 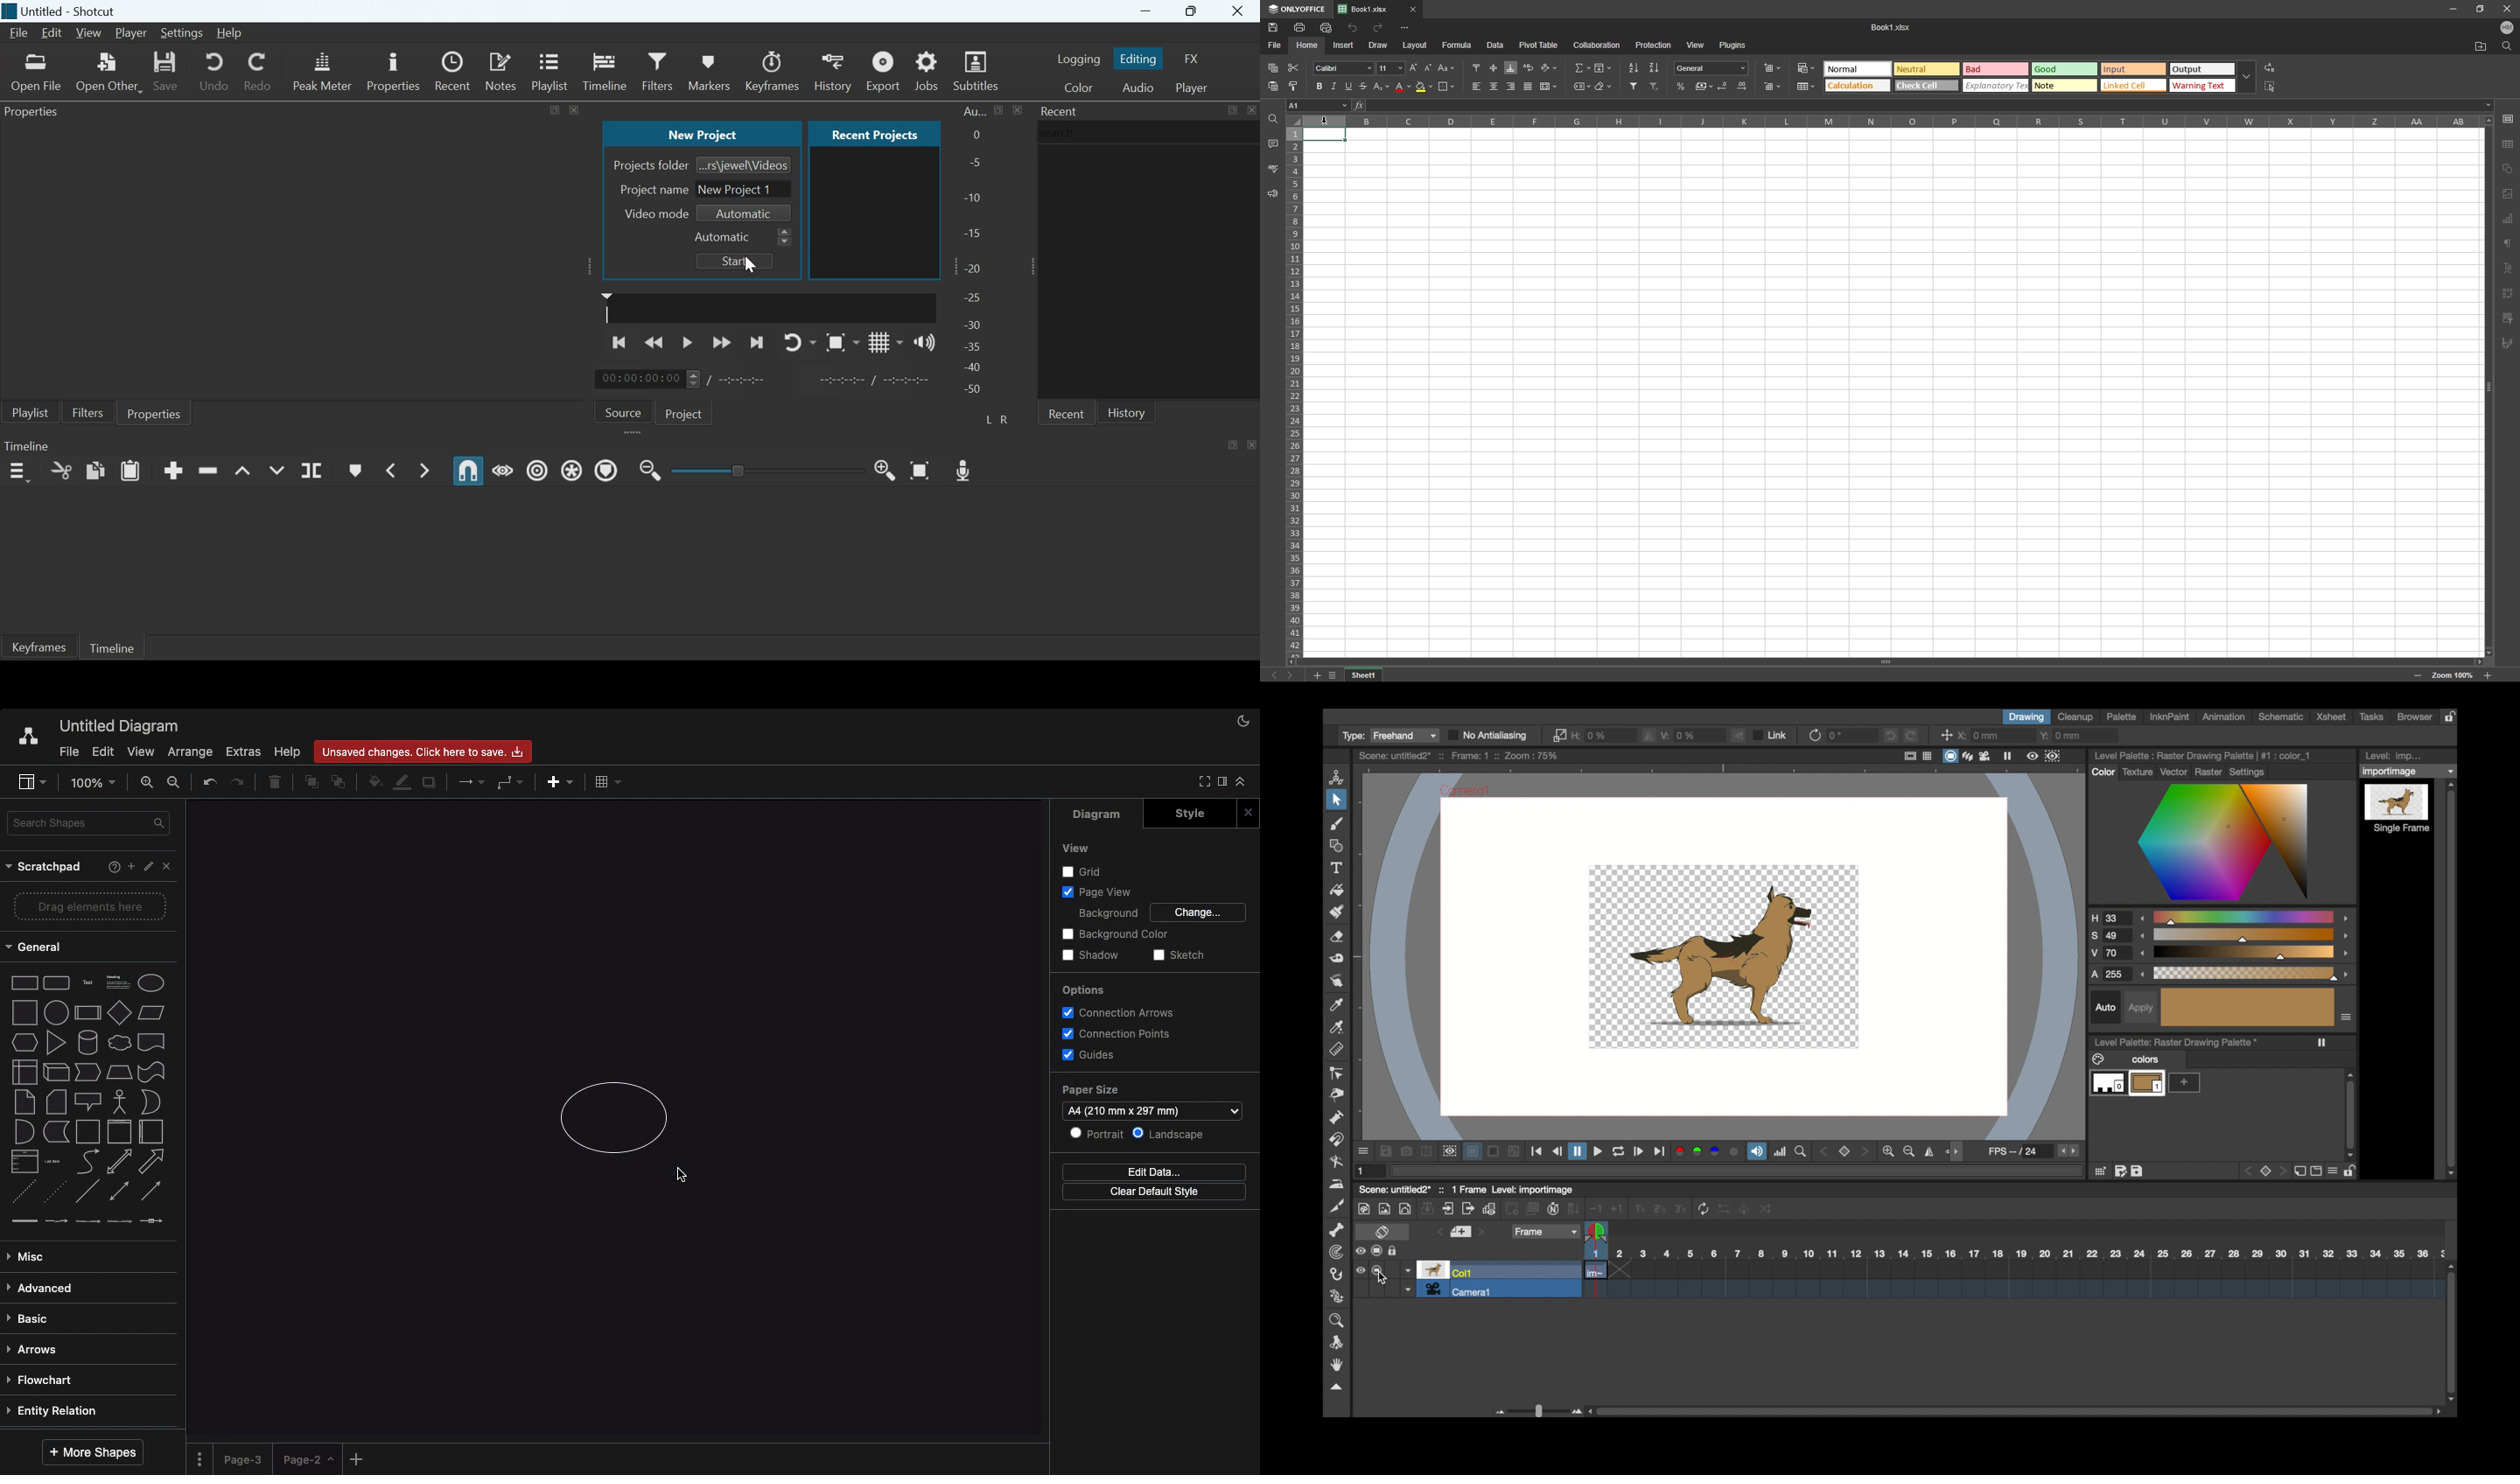 What do you see at coordinates (744, 164) in the screenshot?
I see `C:\Users\jewel\Videos` at bounding box center [744, 164].